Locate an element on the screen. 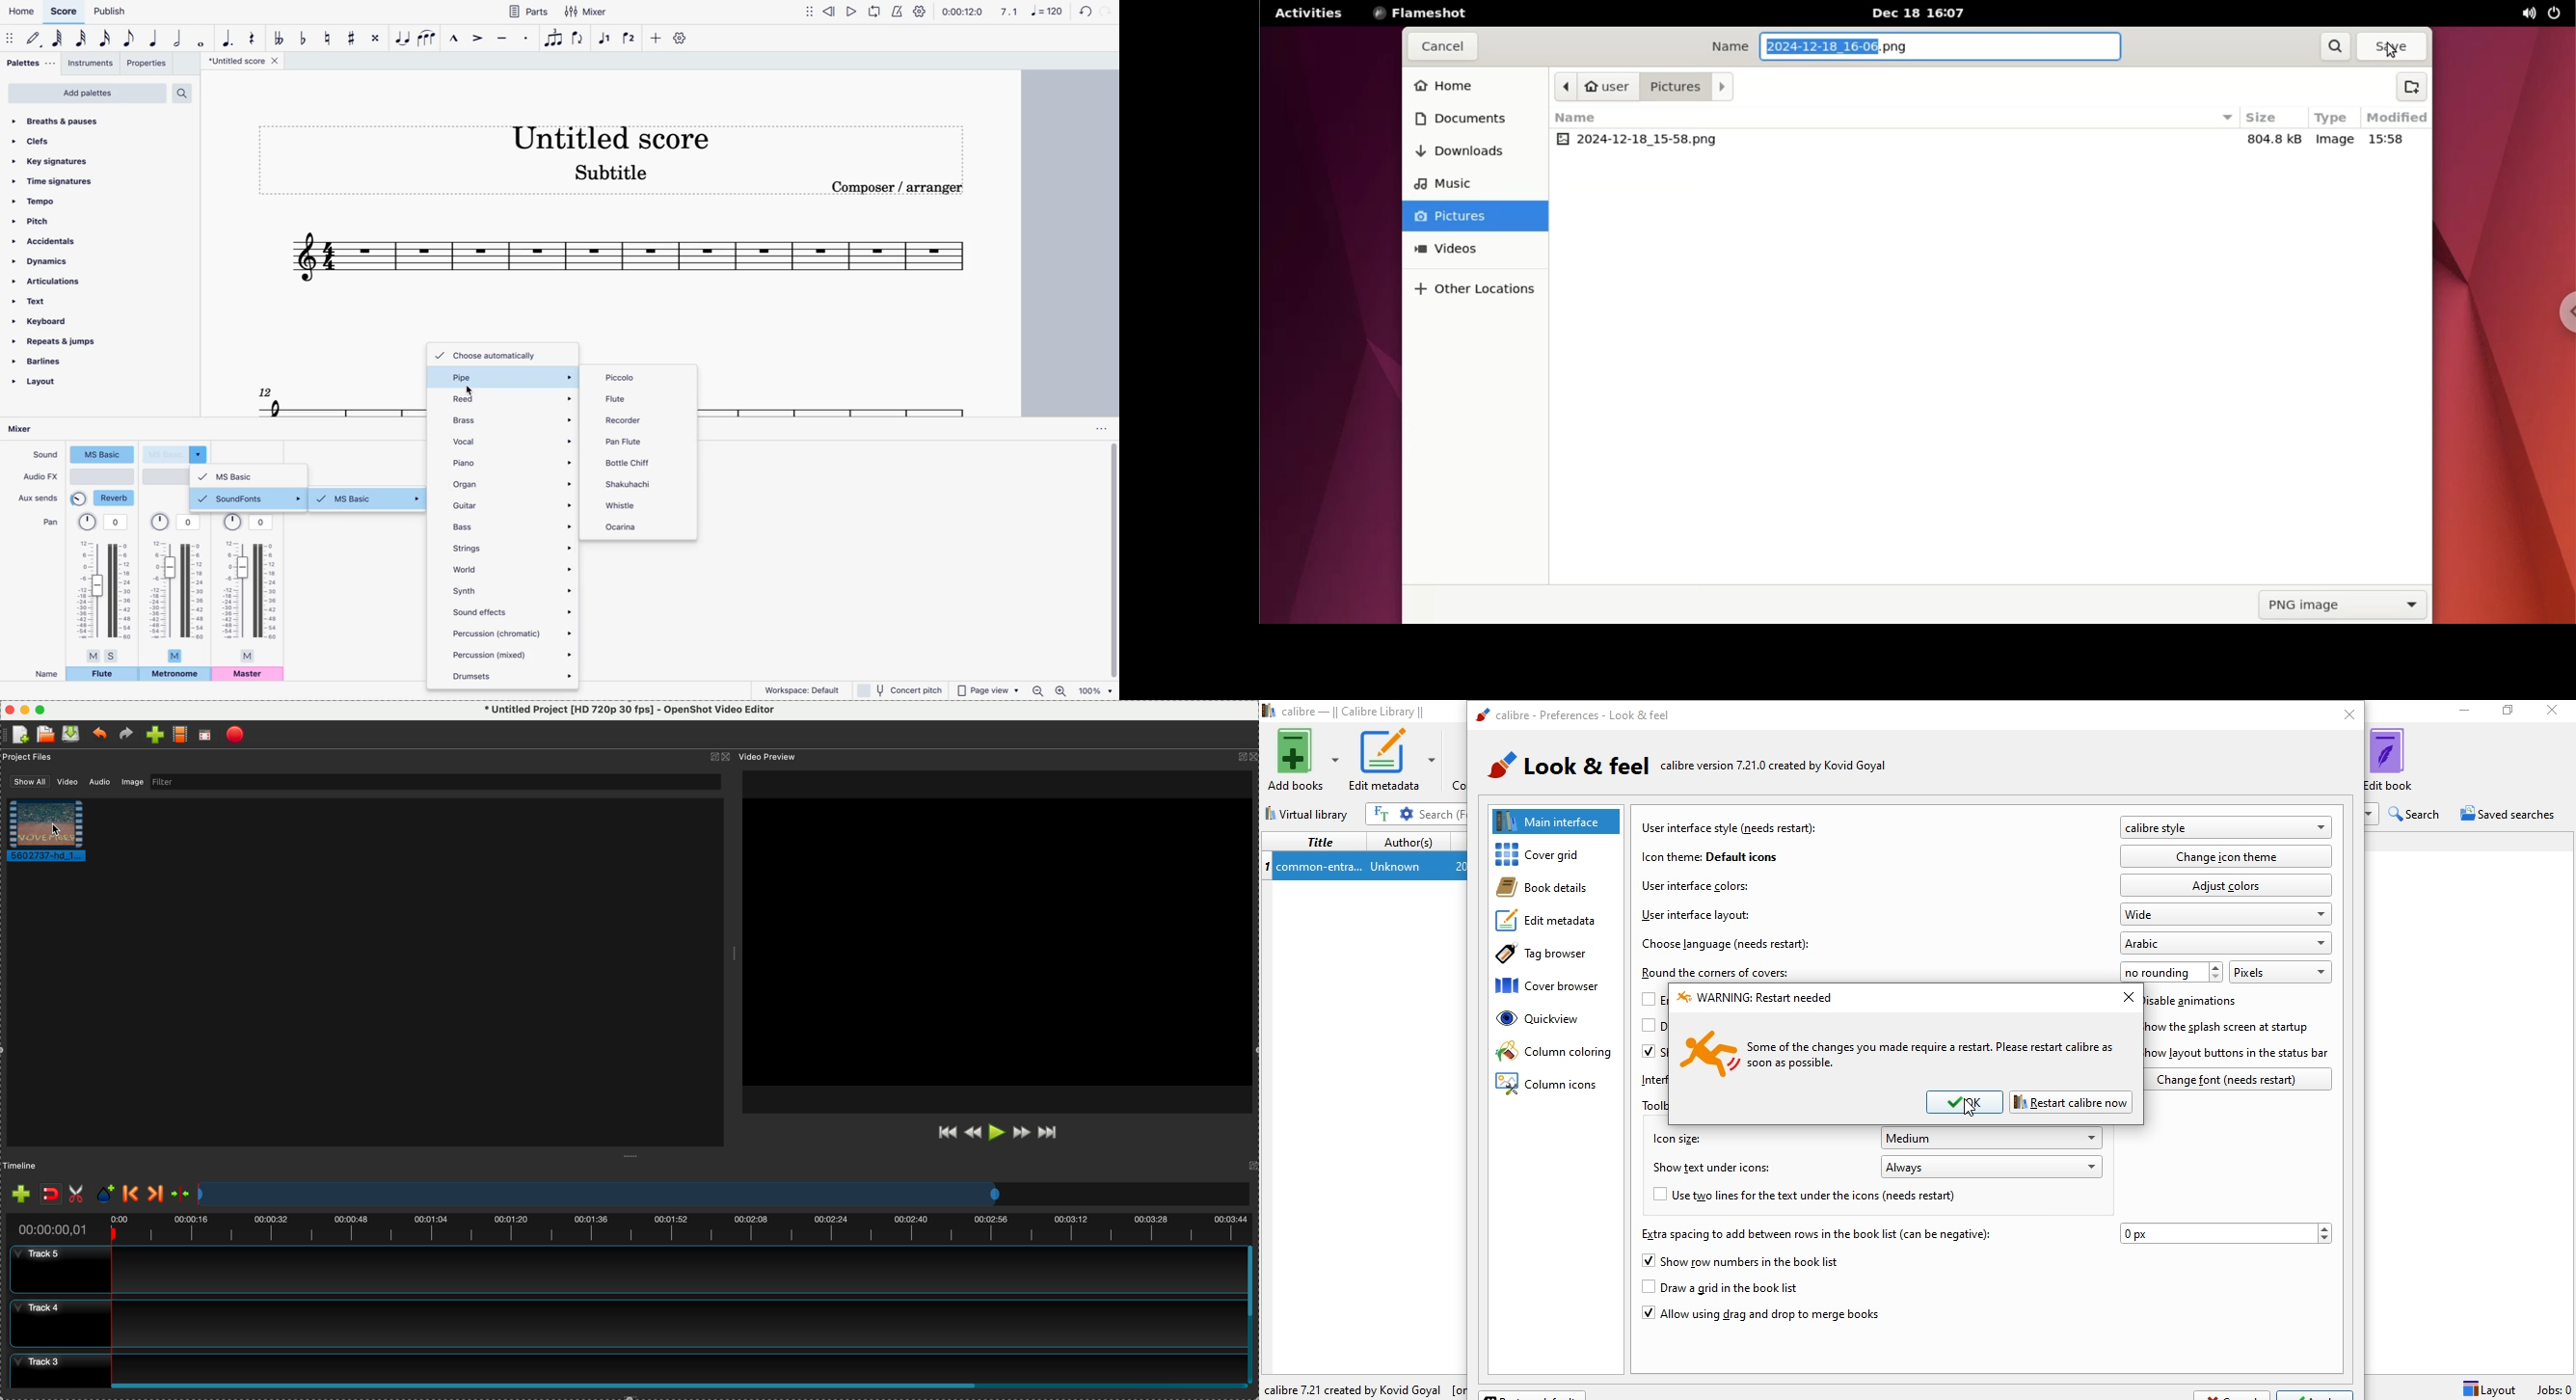 The image size is (2576, 1400). downloads is located at coordinates (1466, 151).